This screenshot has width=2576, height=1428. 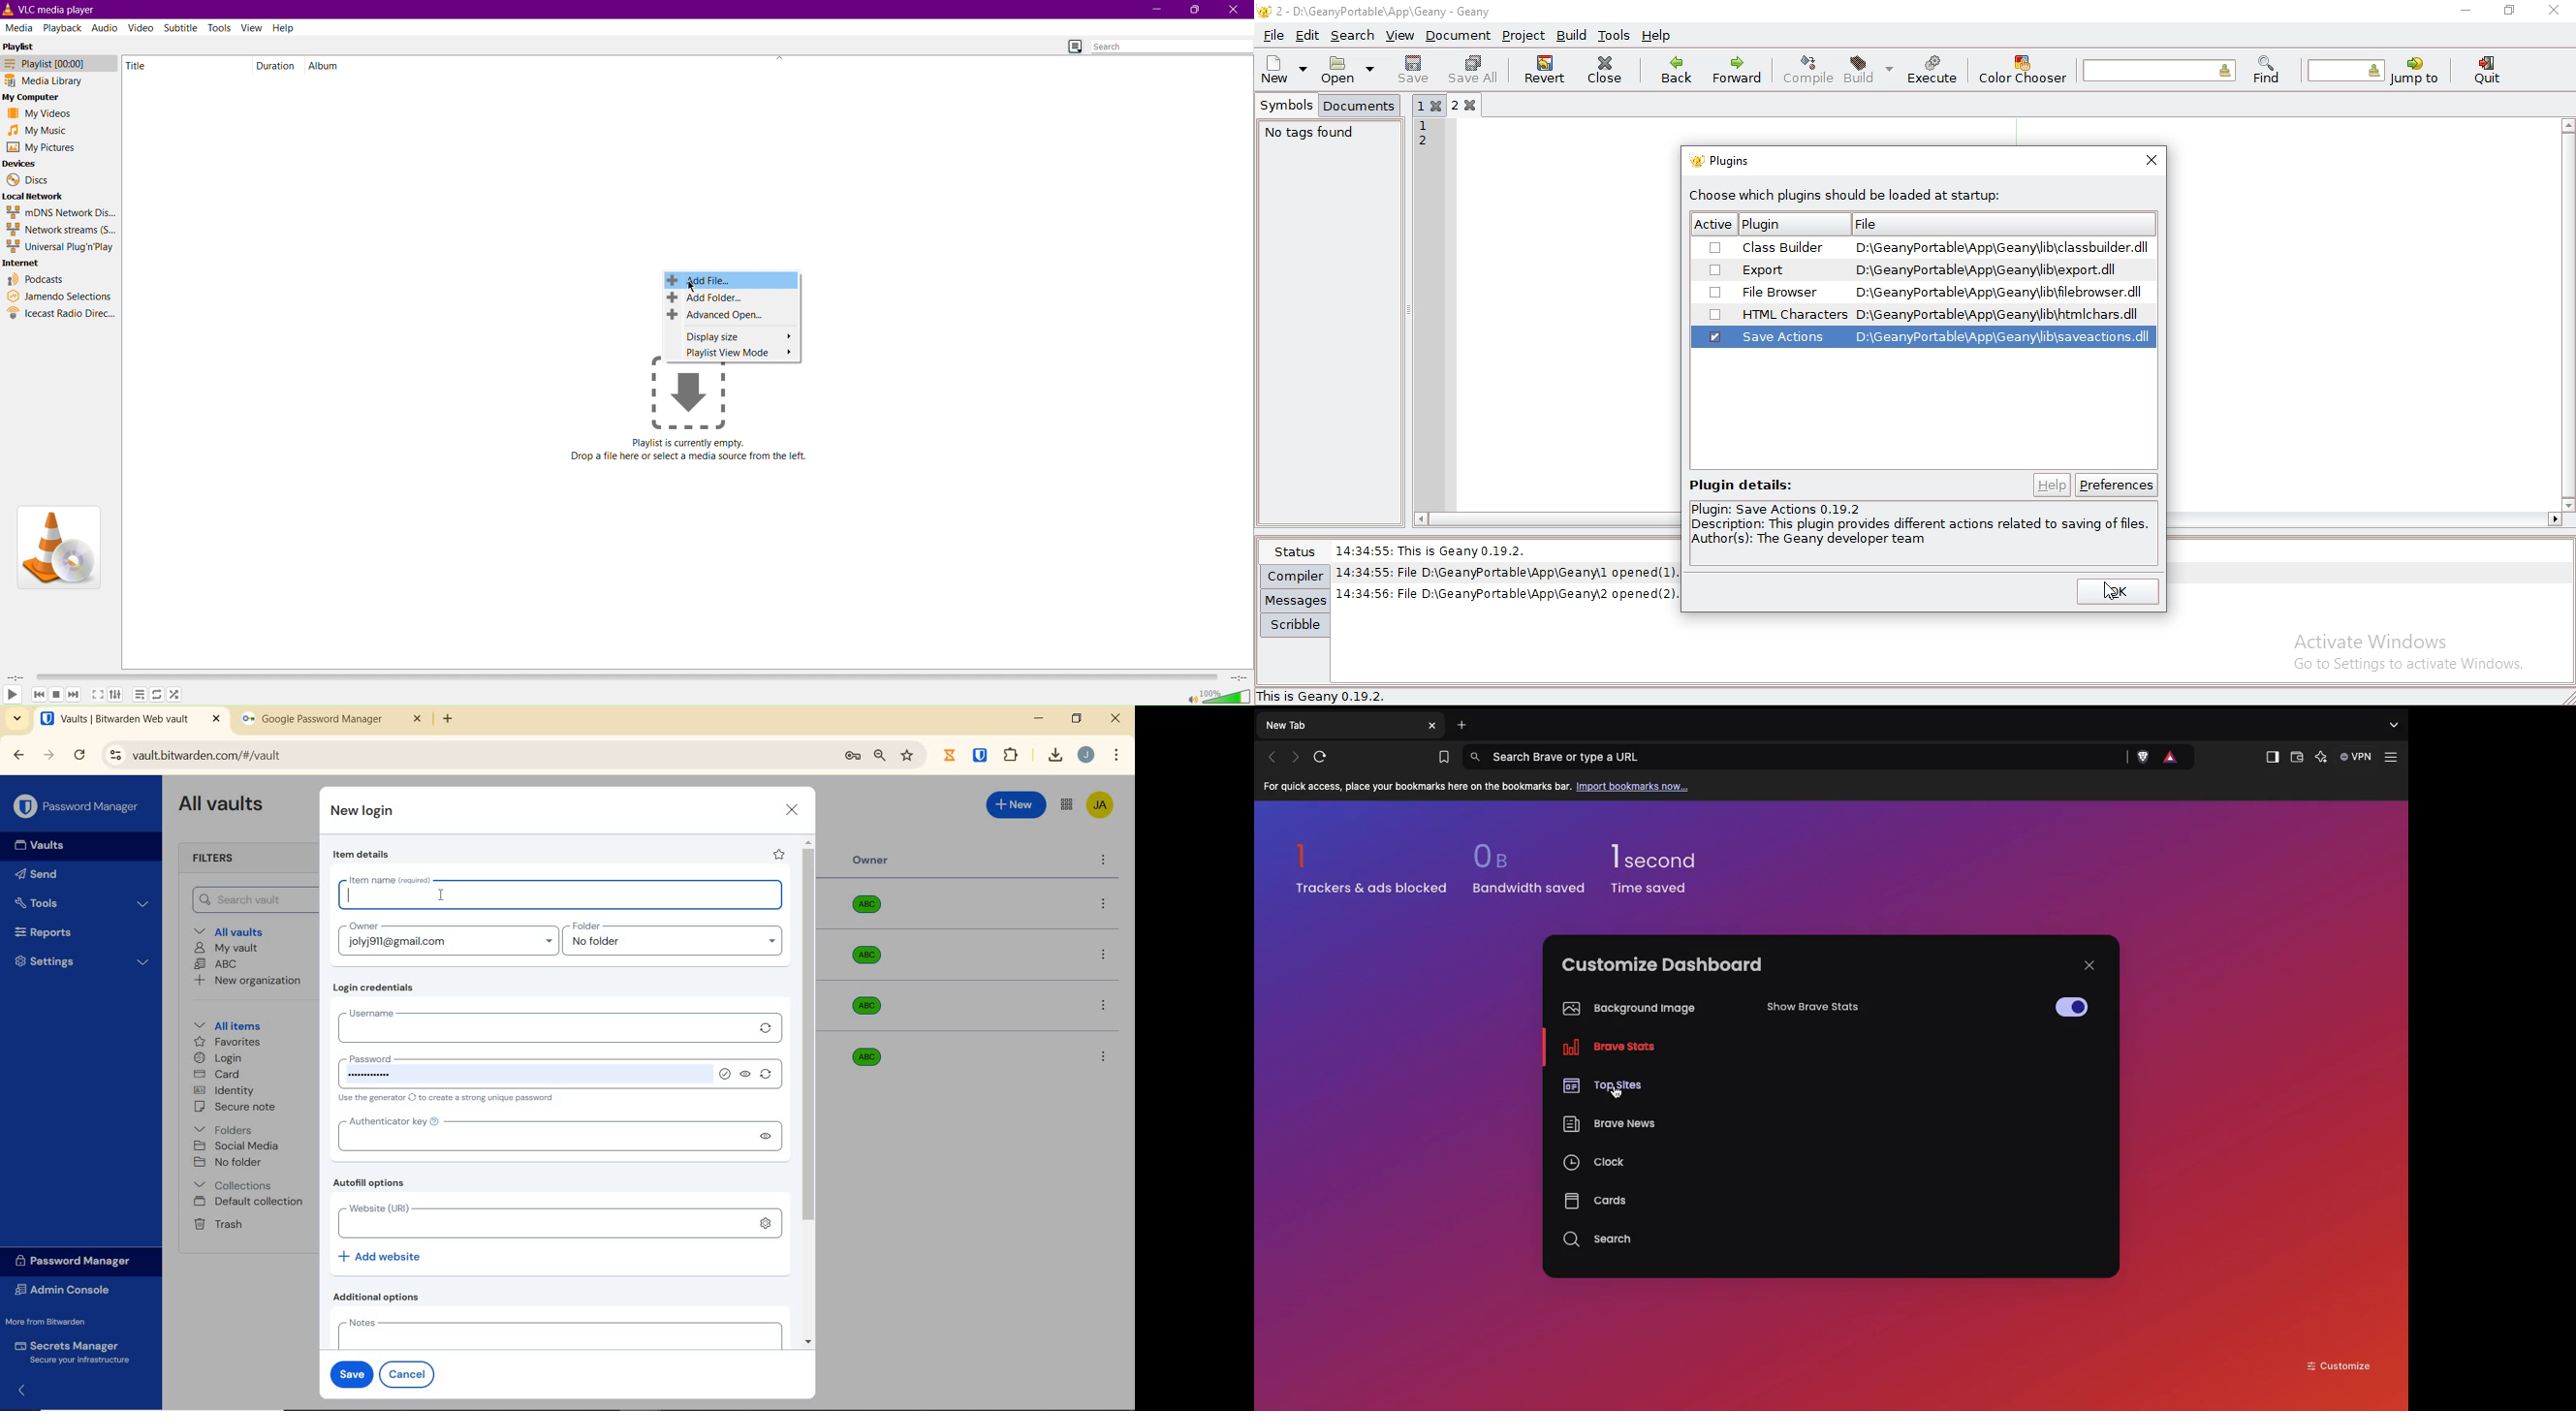 What do you see at coordinates (1739, 484) in the screenshot?
I see `text` at bounding box center [1739, 484].